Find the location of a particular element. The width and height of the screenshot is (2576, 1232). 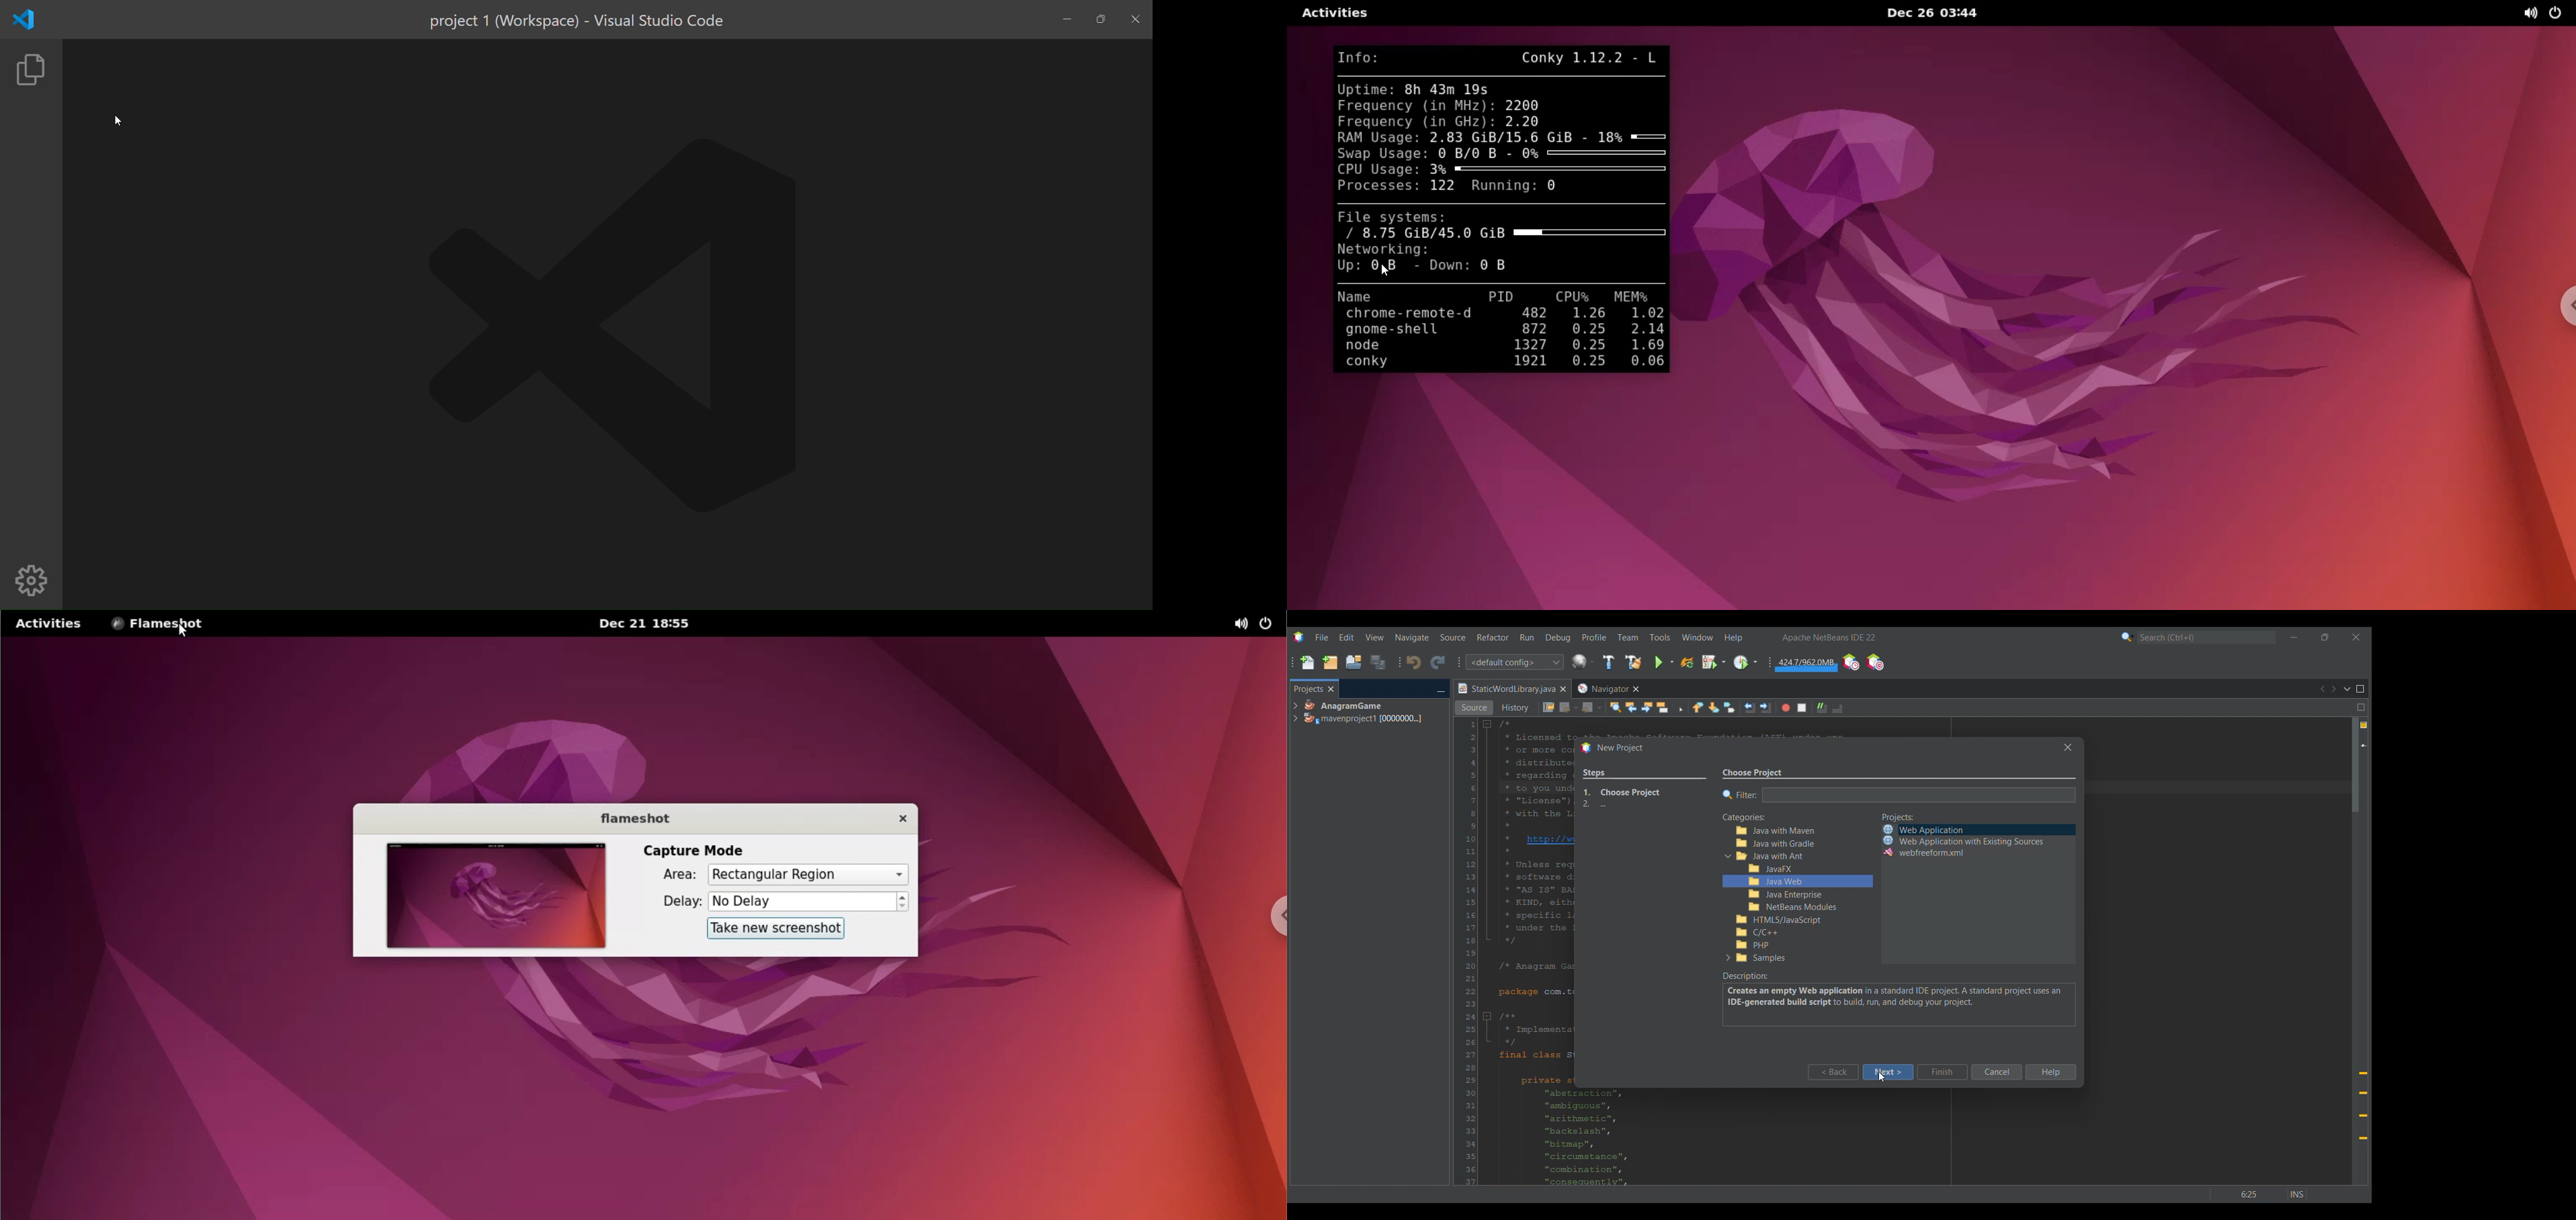

Expand is located at coordinates (1295, 712).